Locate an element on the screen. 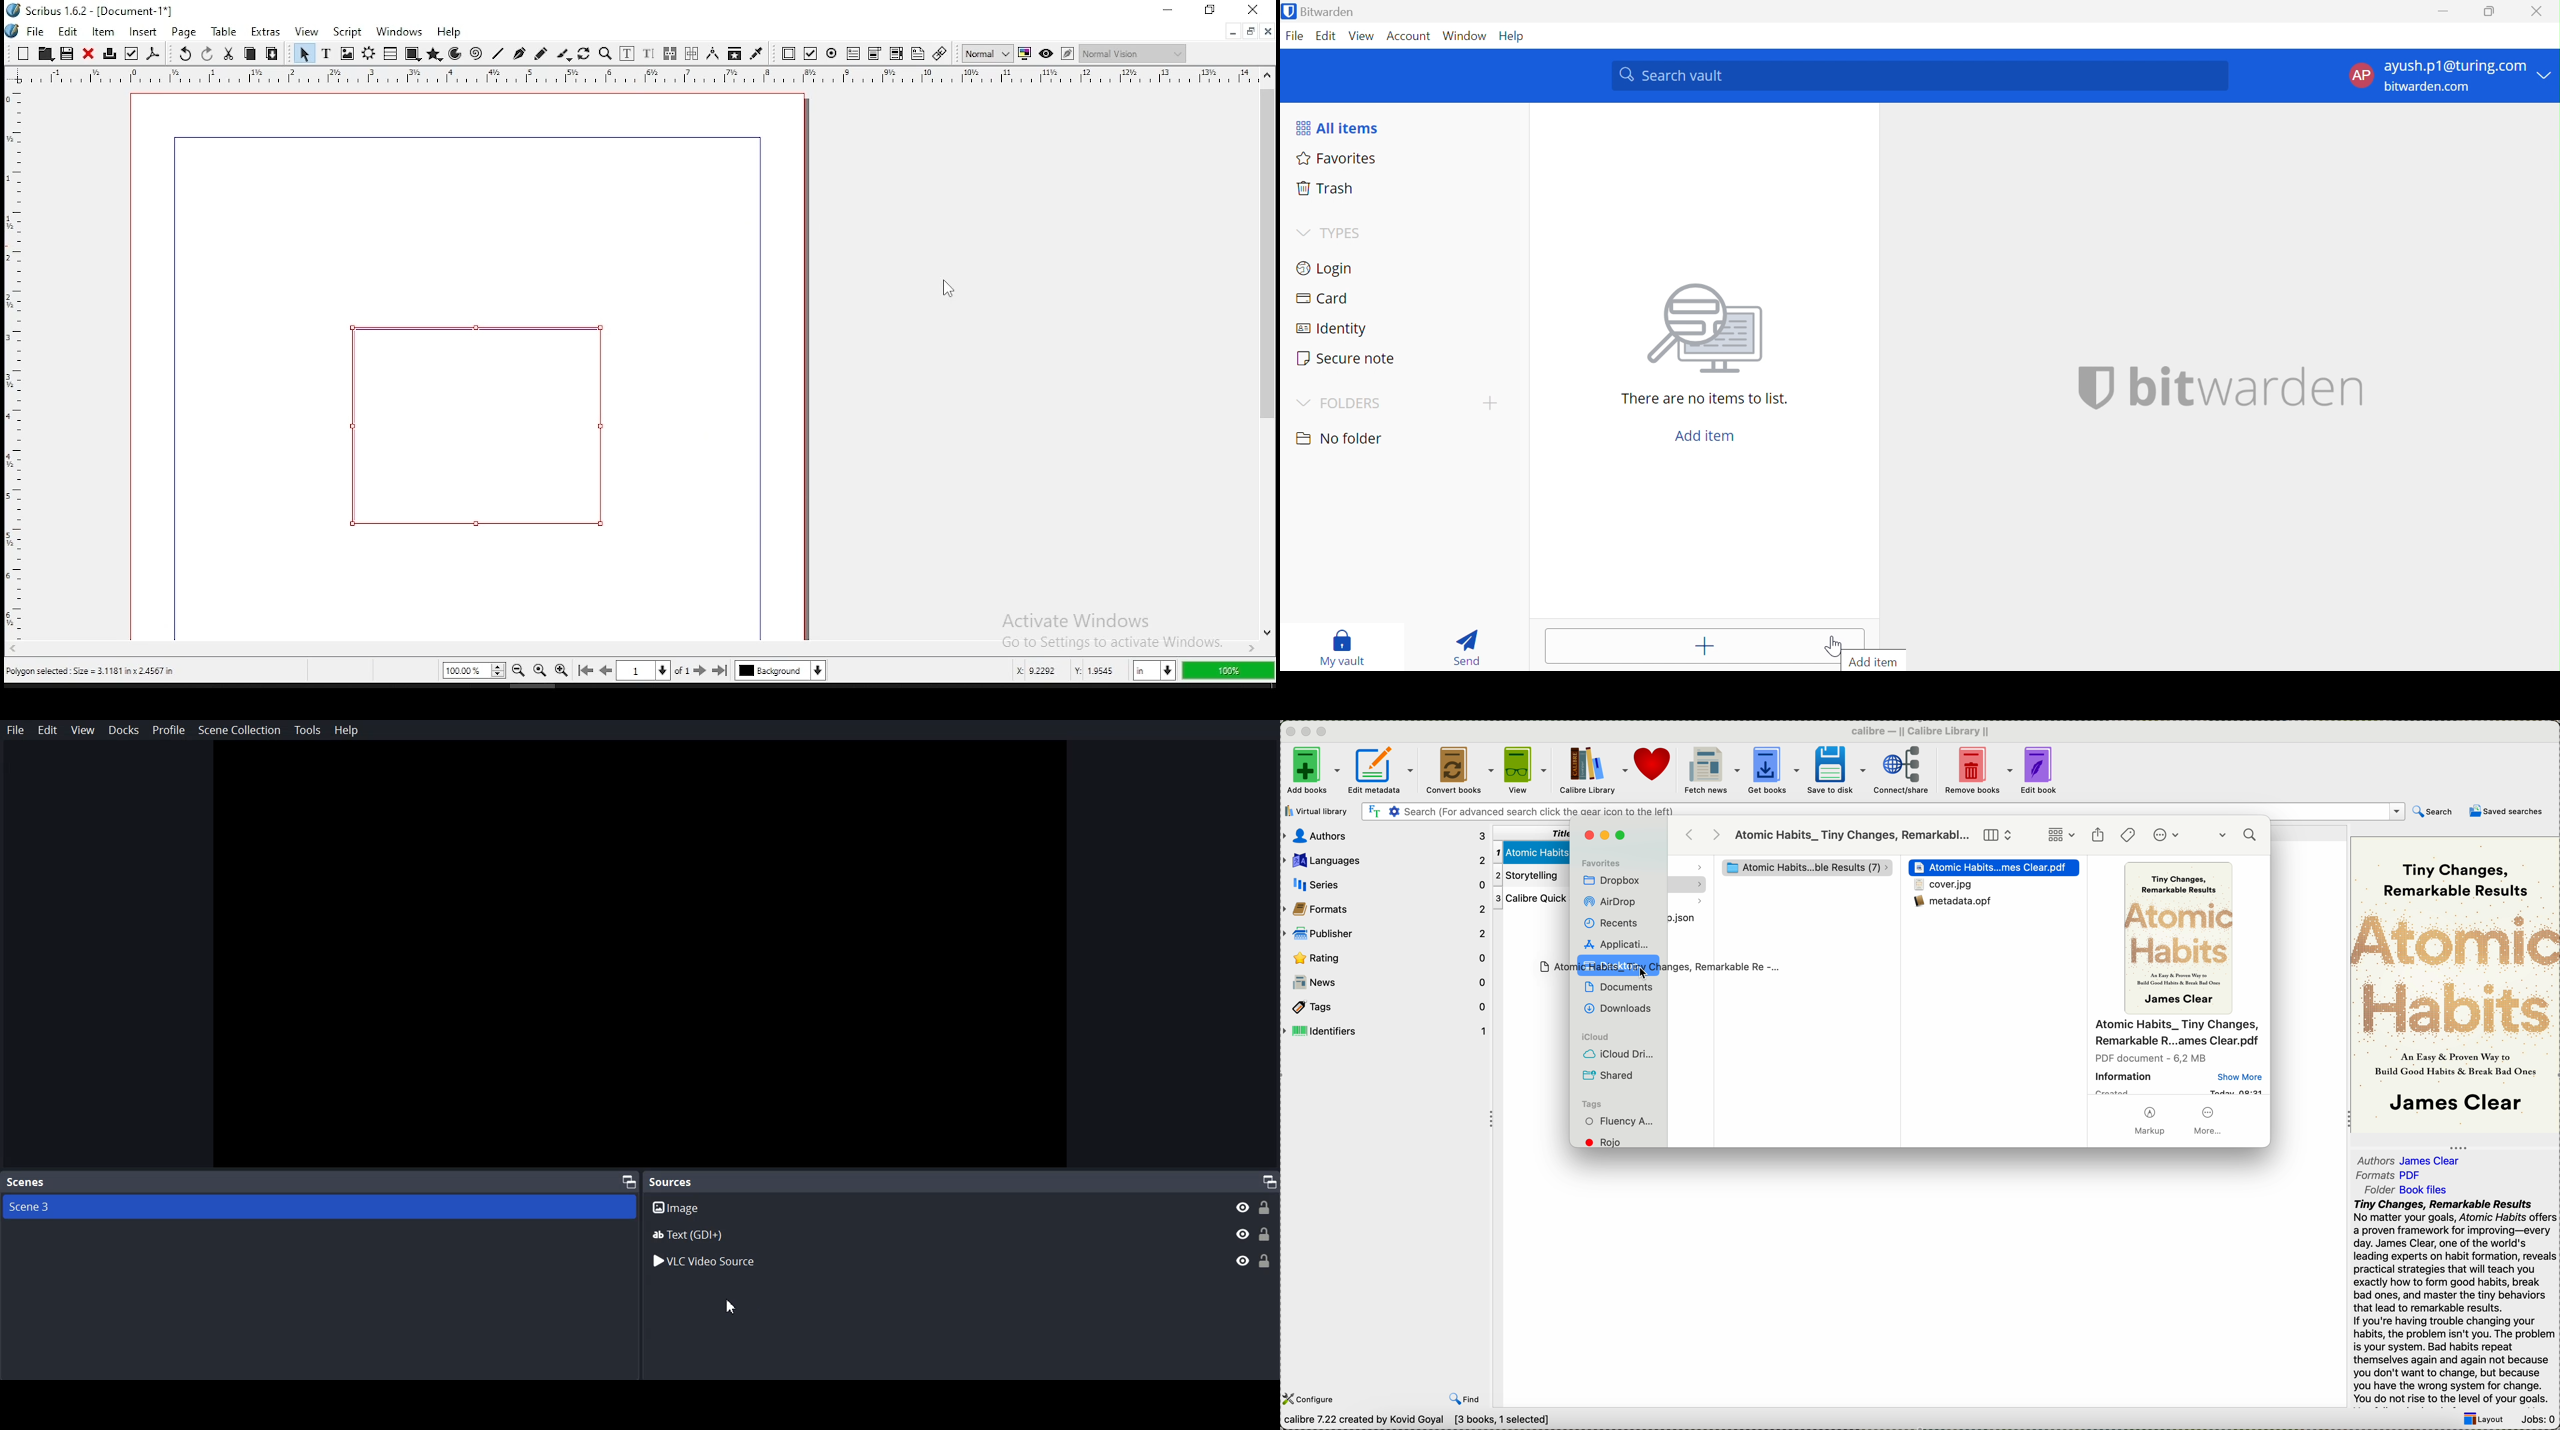 The height and width of the screenshot is (1456, 2576). virtual library is located at coordinates (1318, 811).